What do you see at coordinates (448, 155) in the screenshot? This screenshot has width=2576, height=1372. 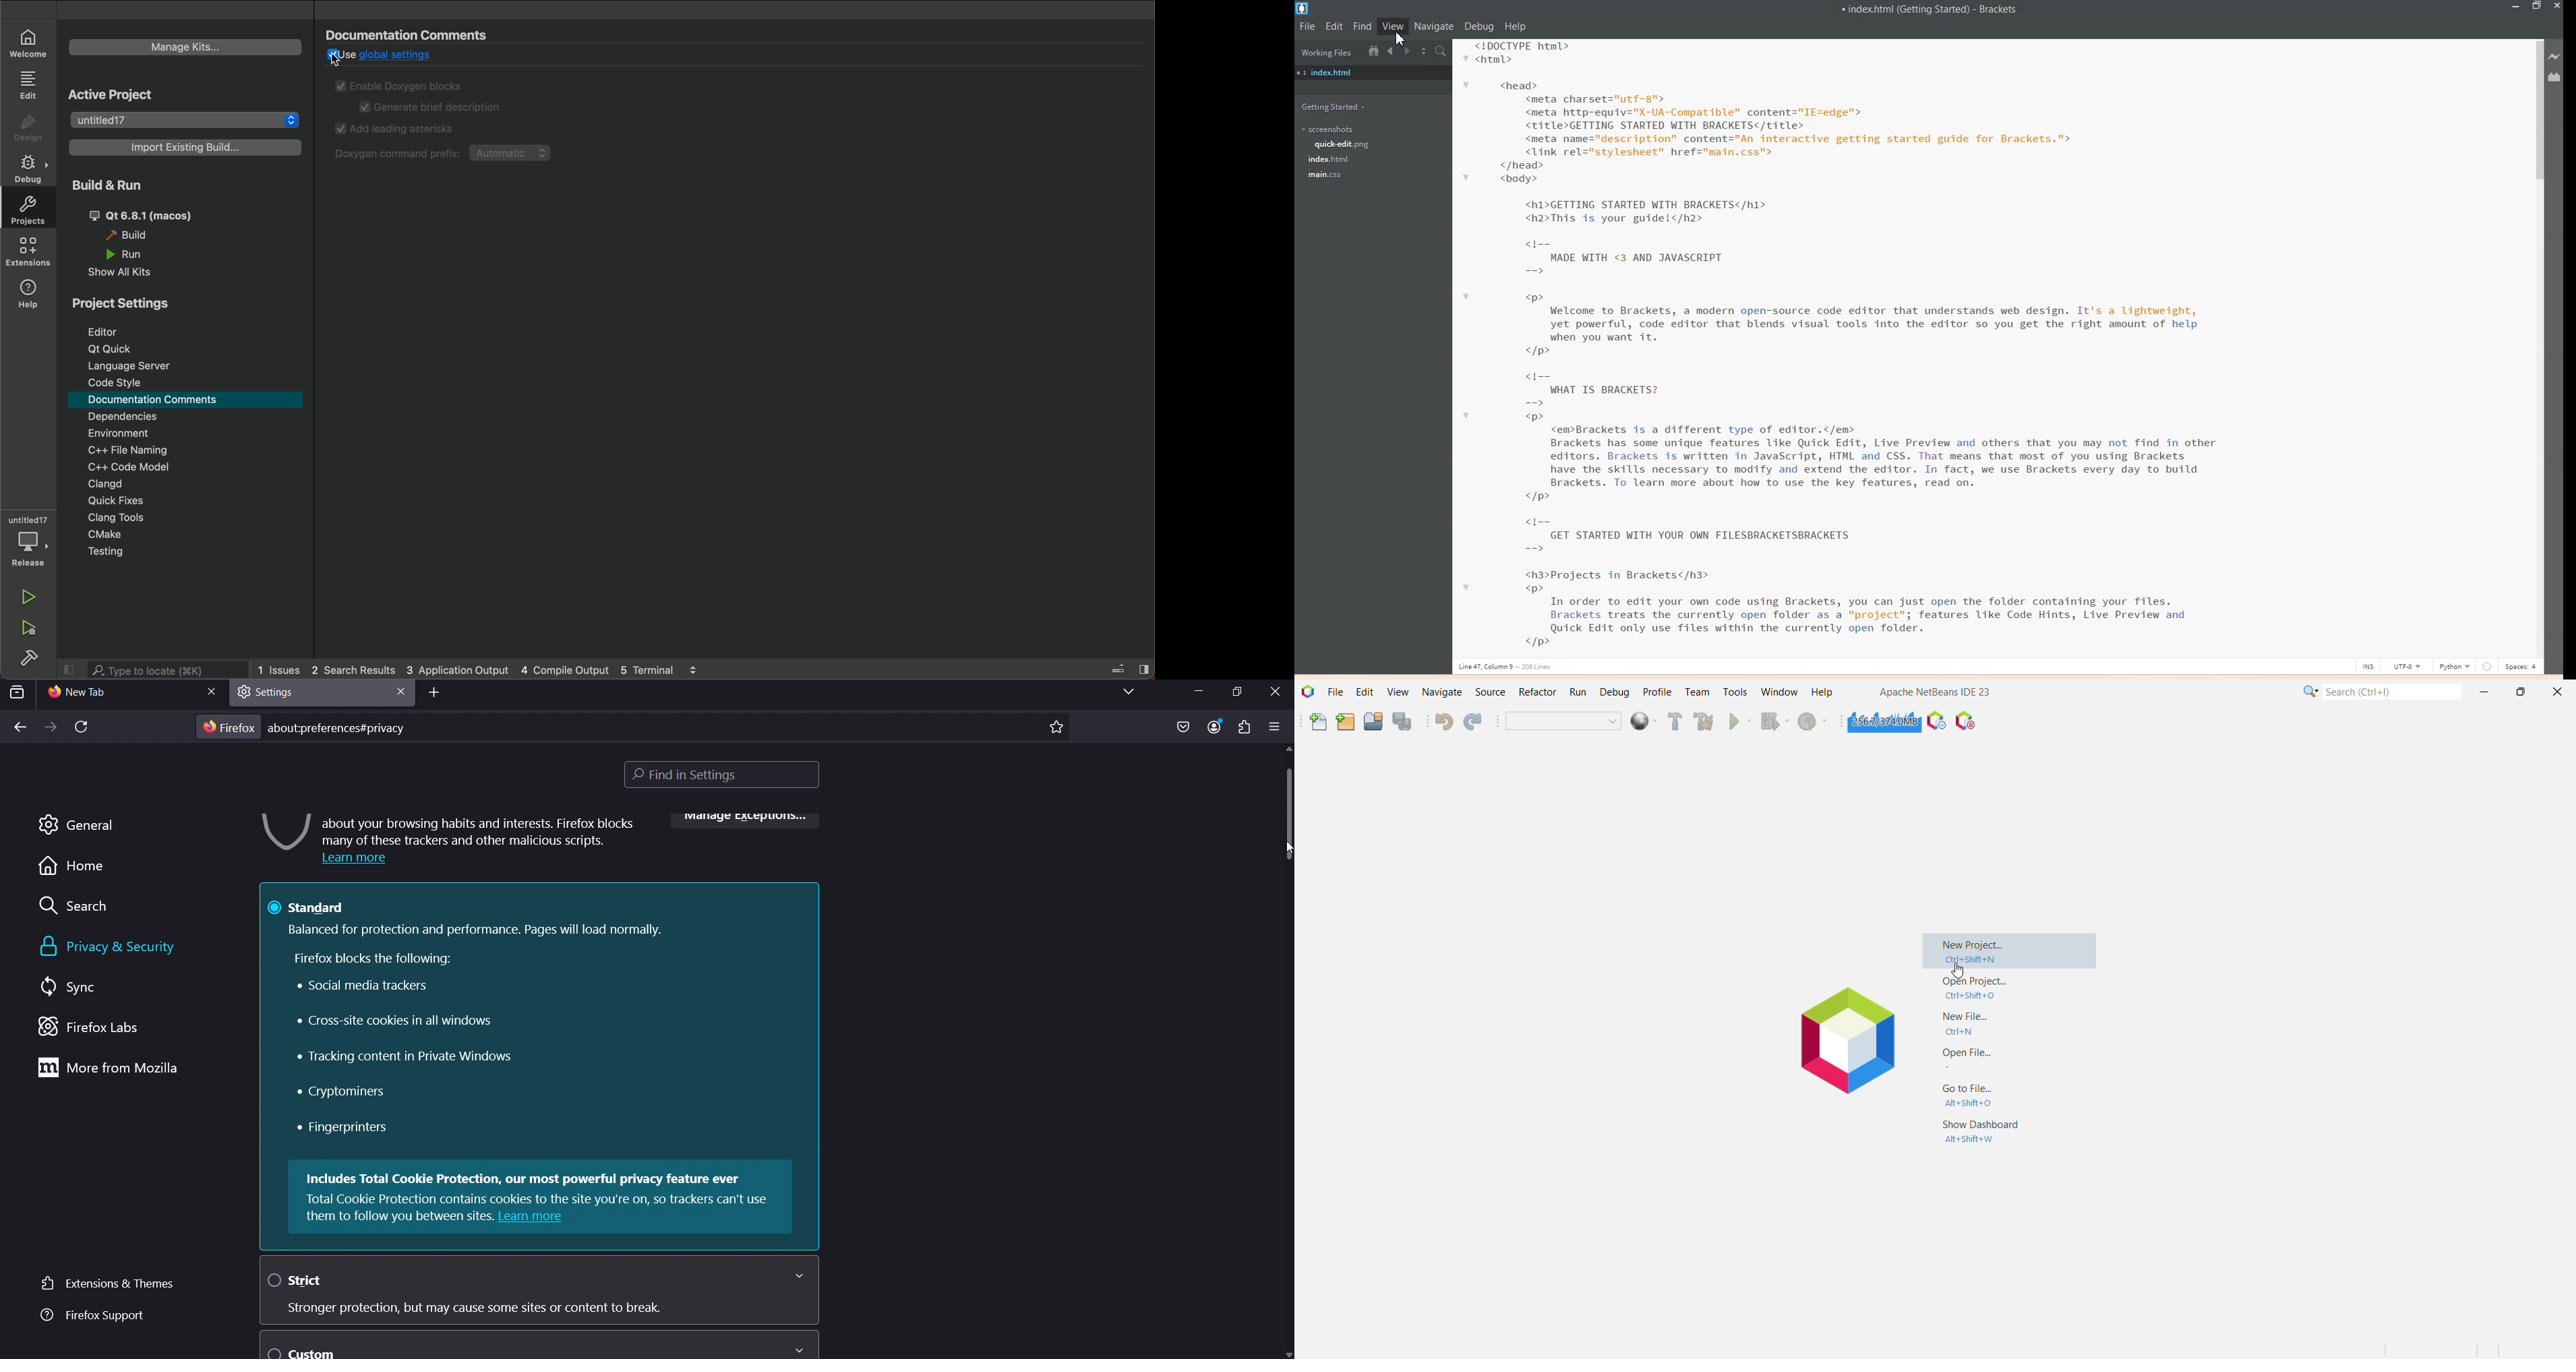 I see `command prefix` at bounding box center [448, 155].